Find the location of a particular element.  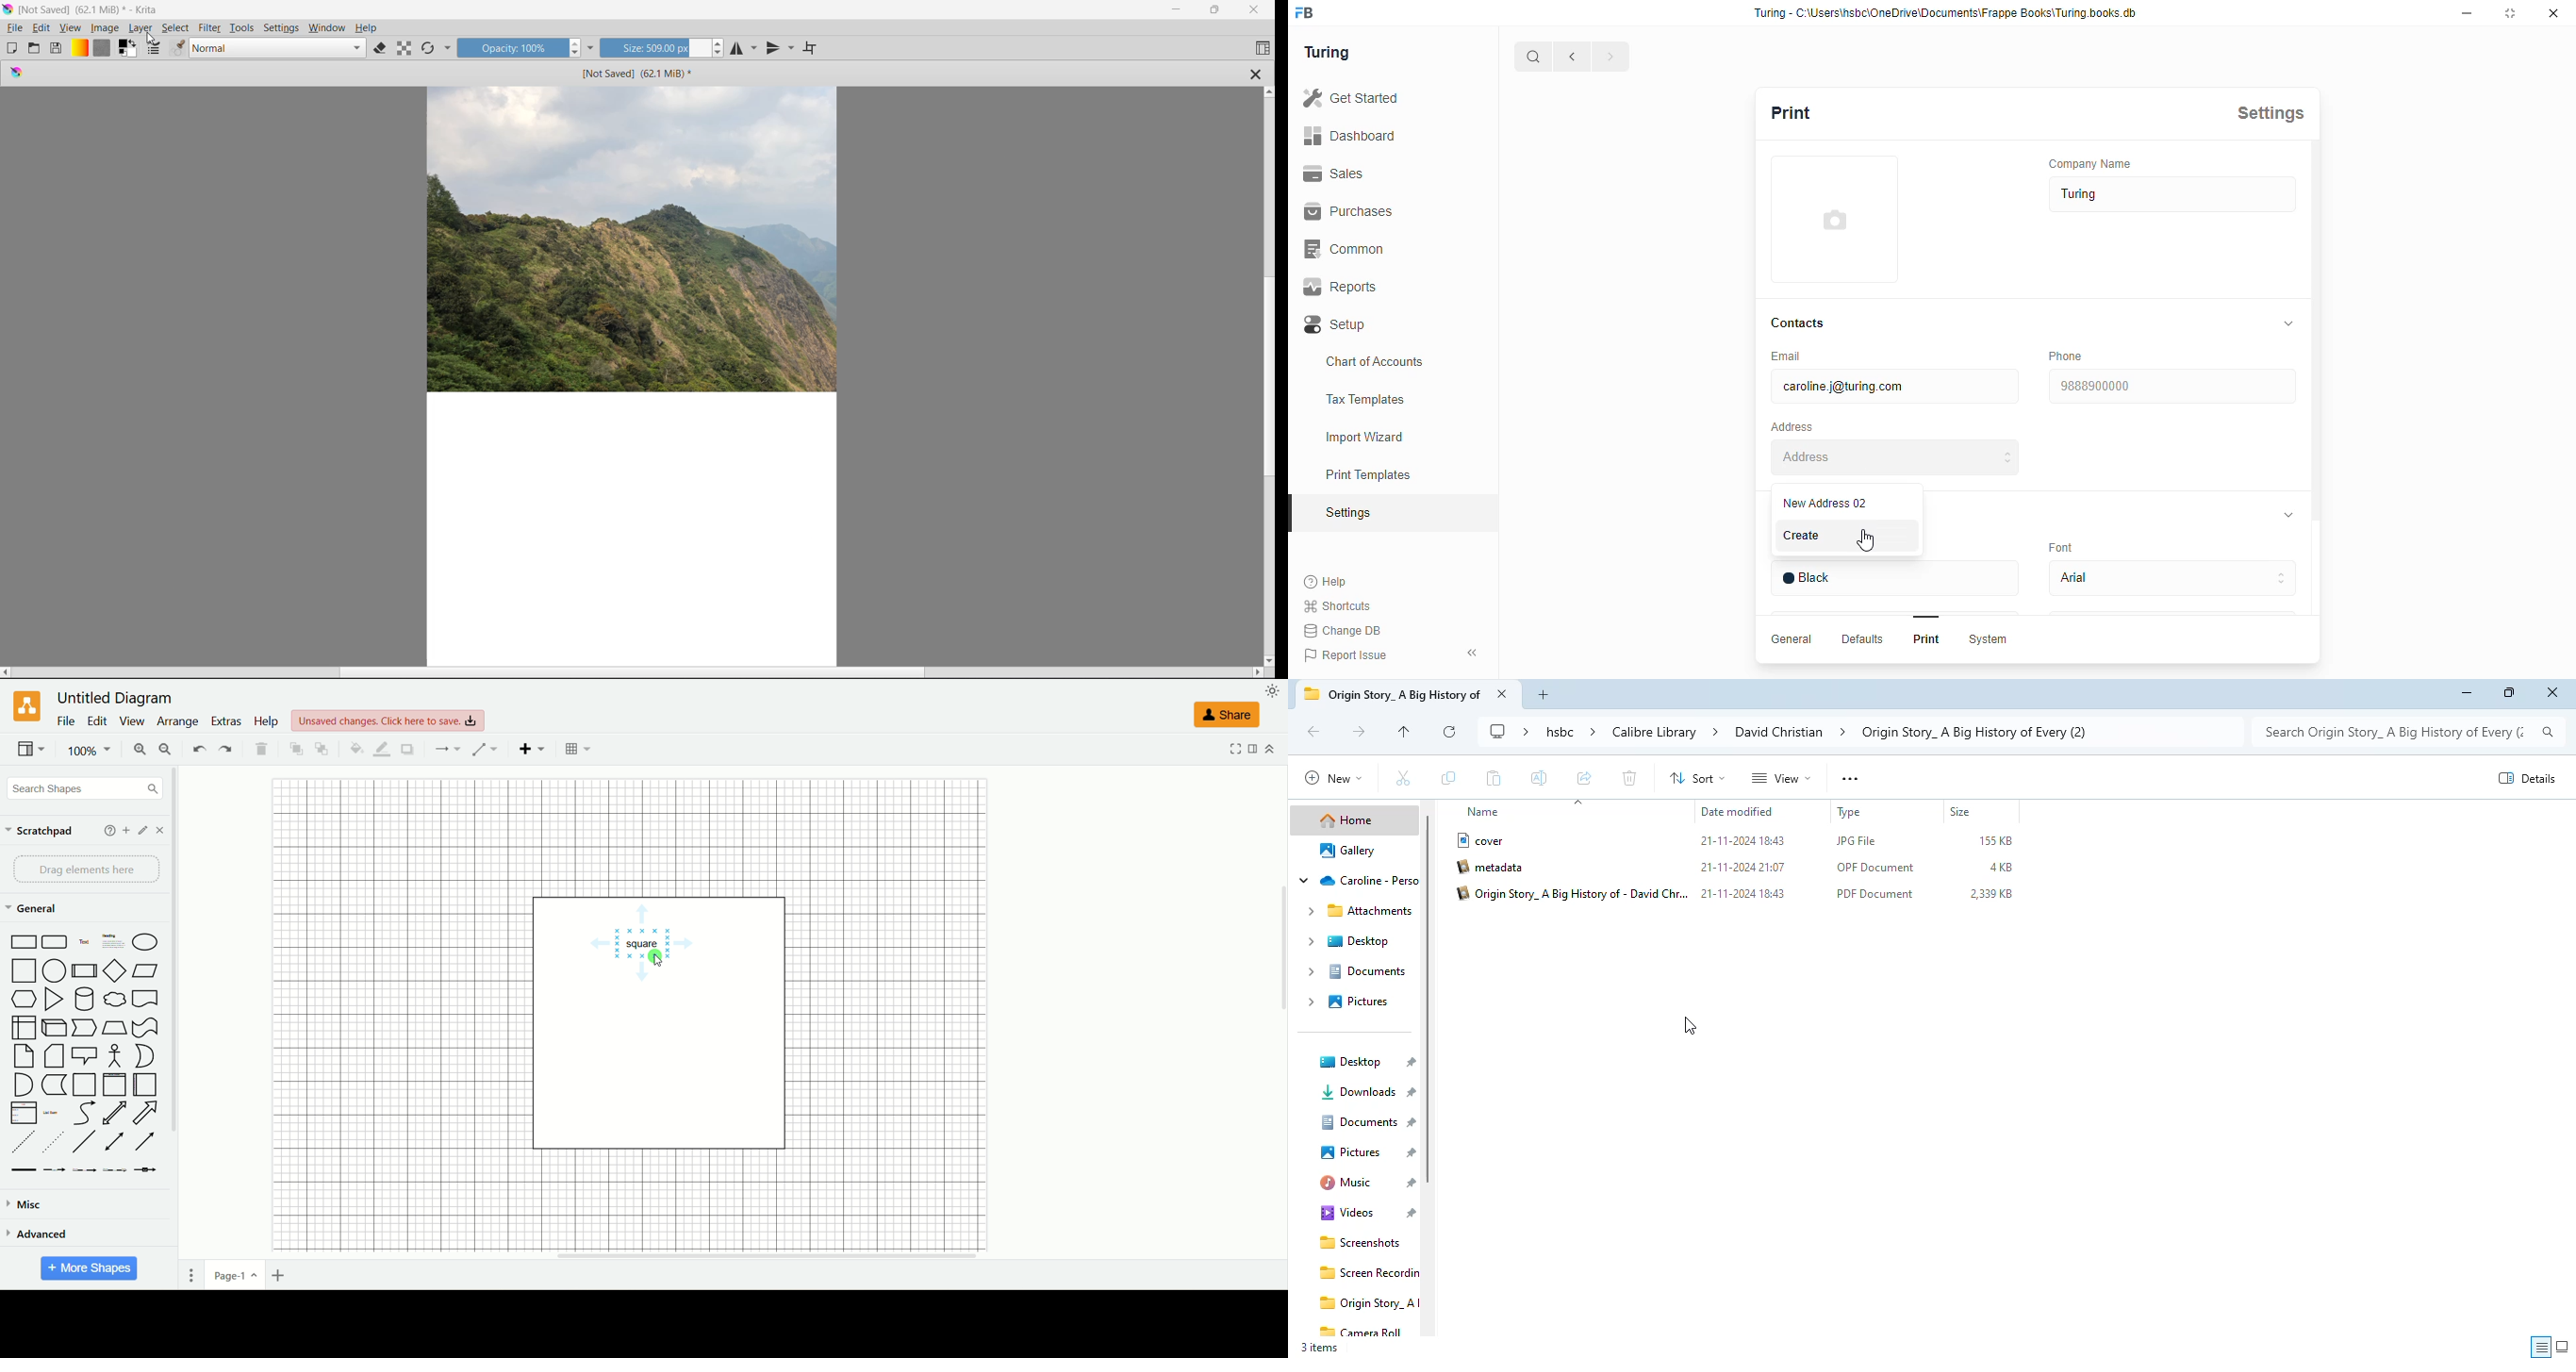

cut is located at coordinates (1404, 778).